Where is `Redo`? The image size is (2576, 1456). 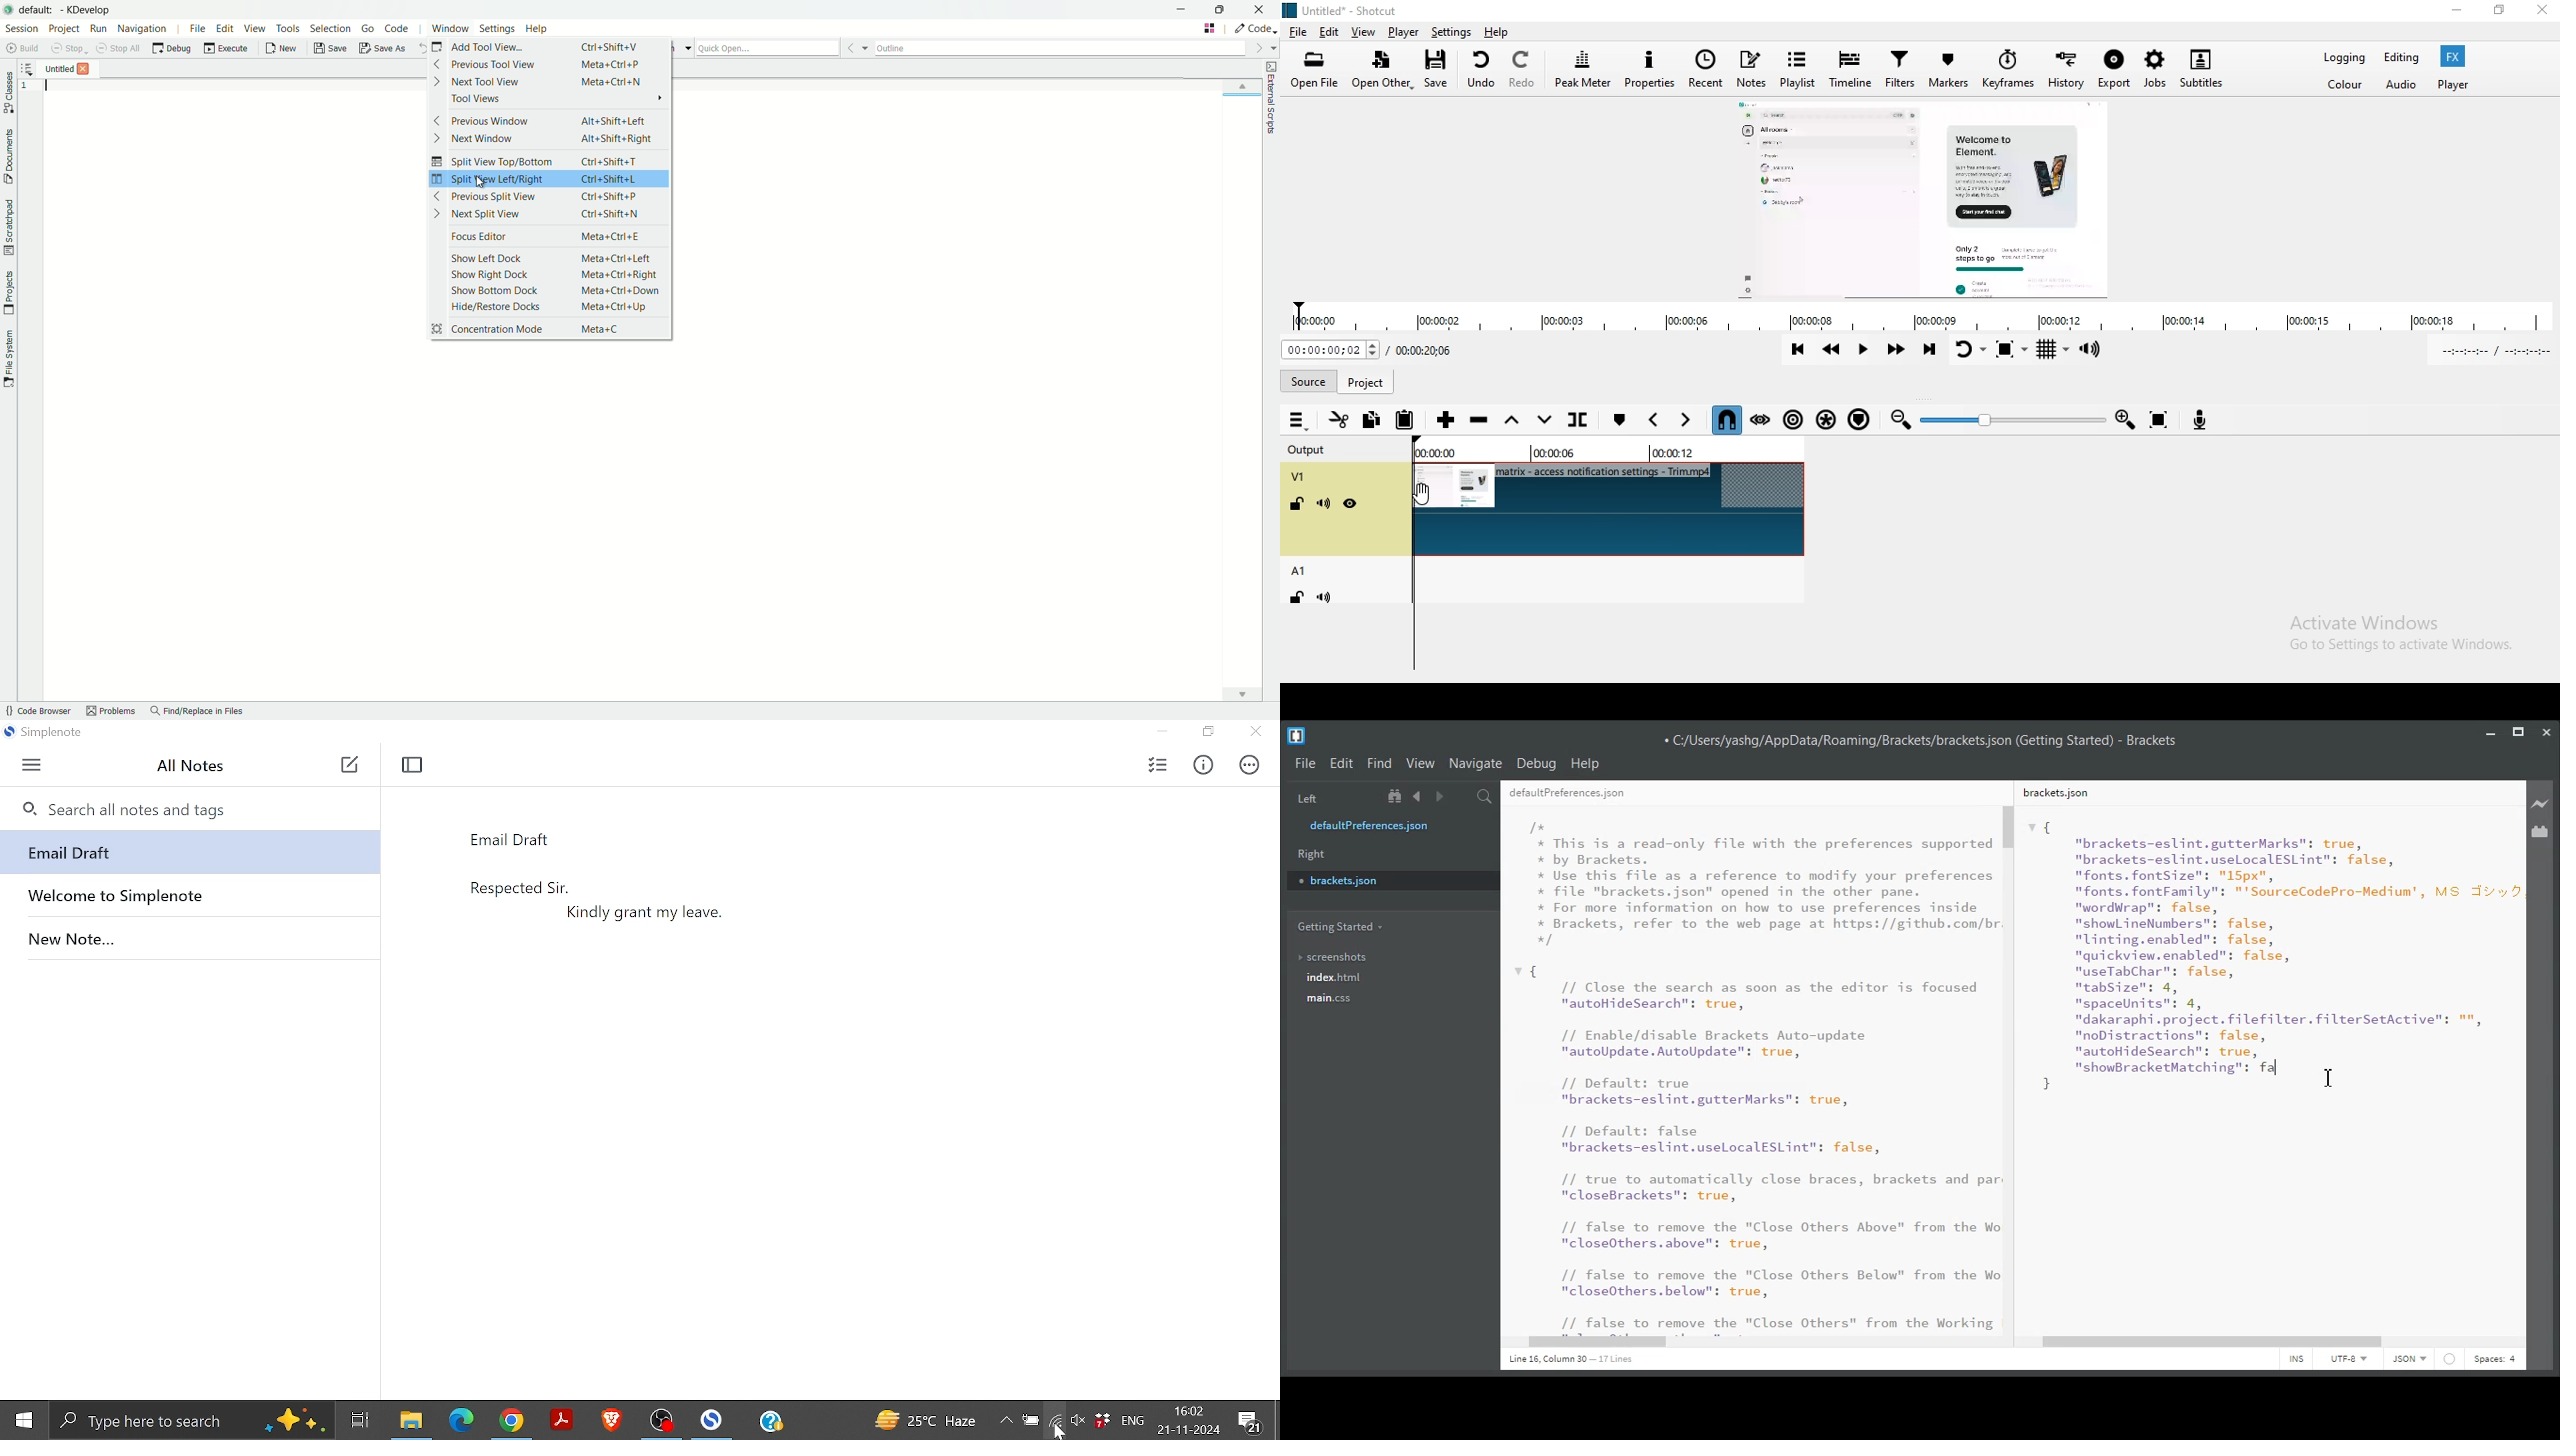 Redo is located at coordinates (1529, 72).